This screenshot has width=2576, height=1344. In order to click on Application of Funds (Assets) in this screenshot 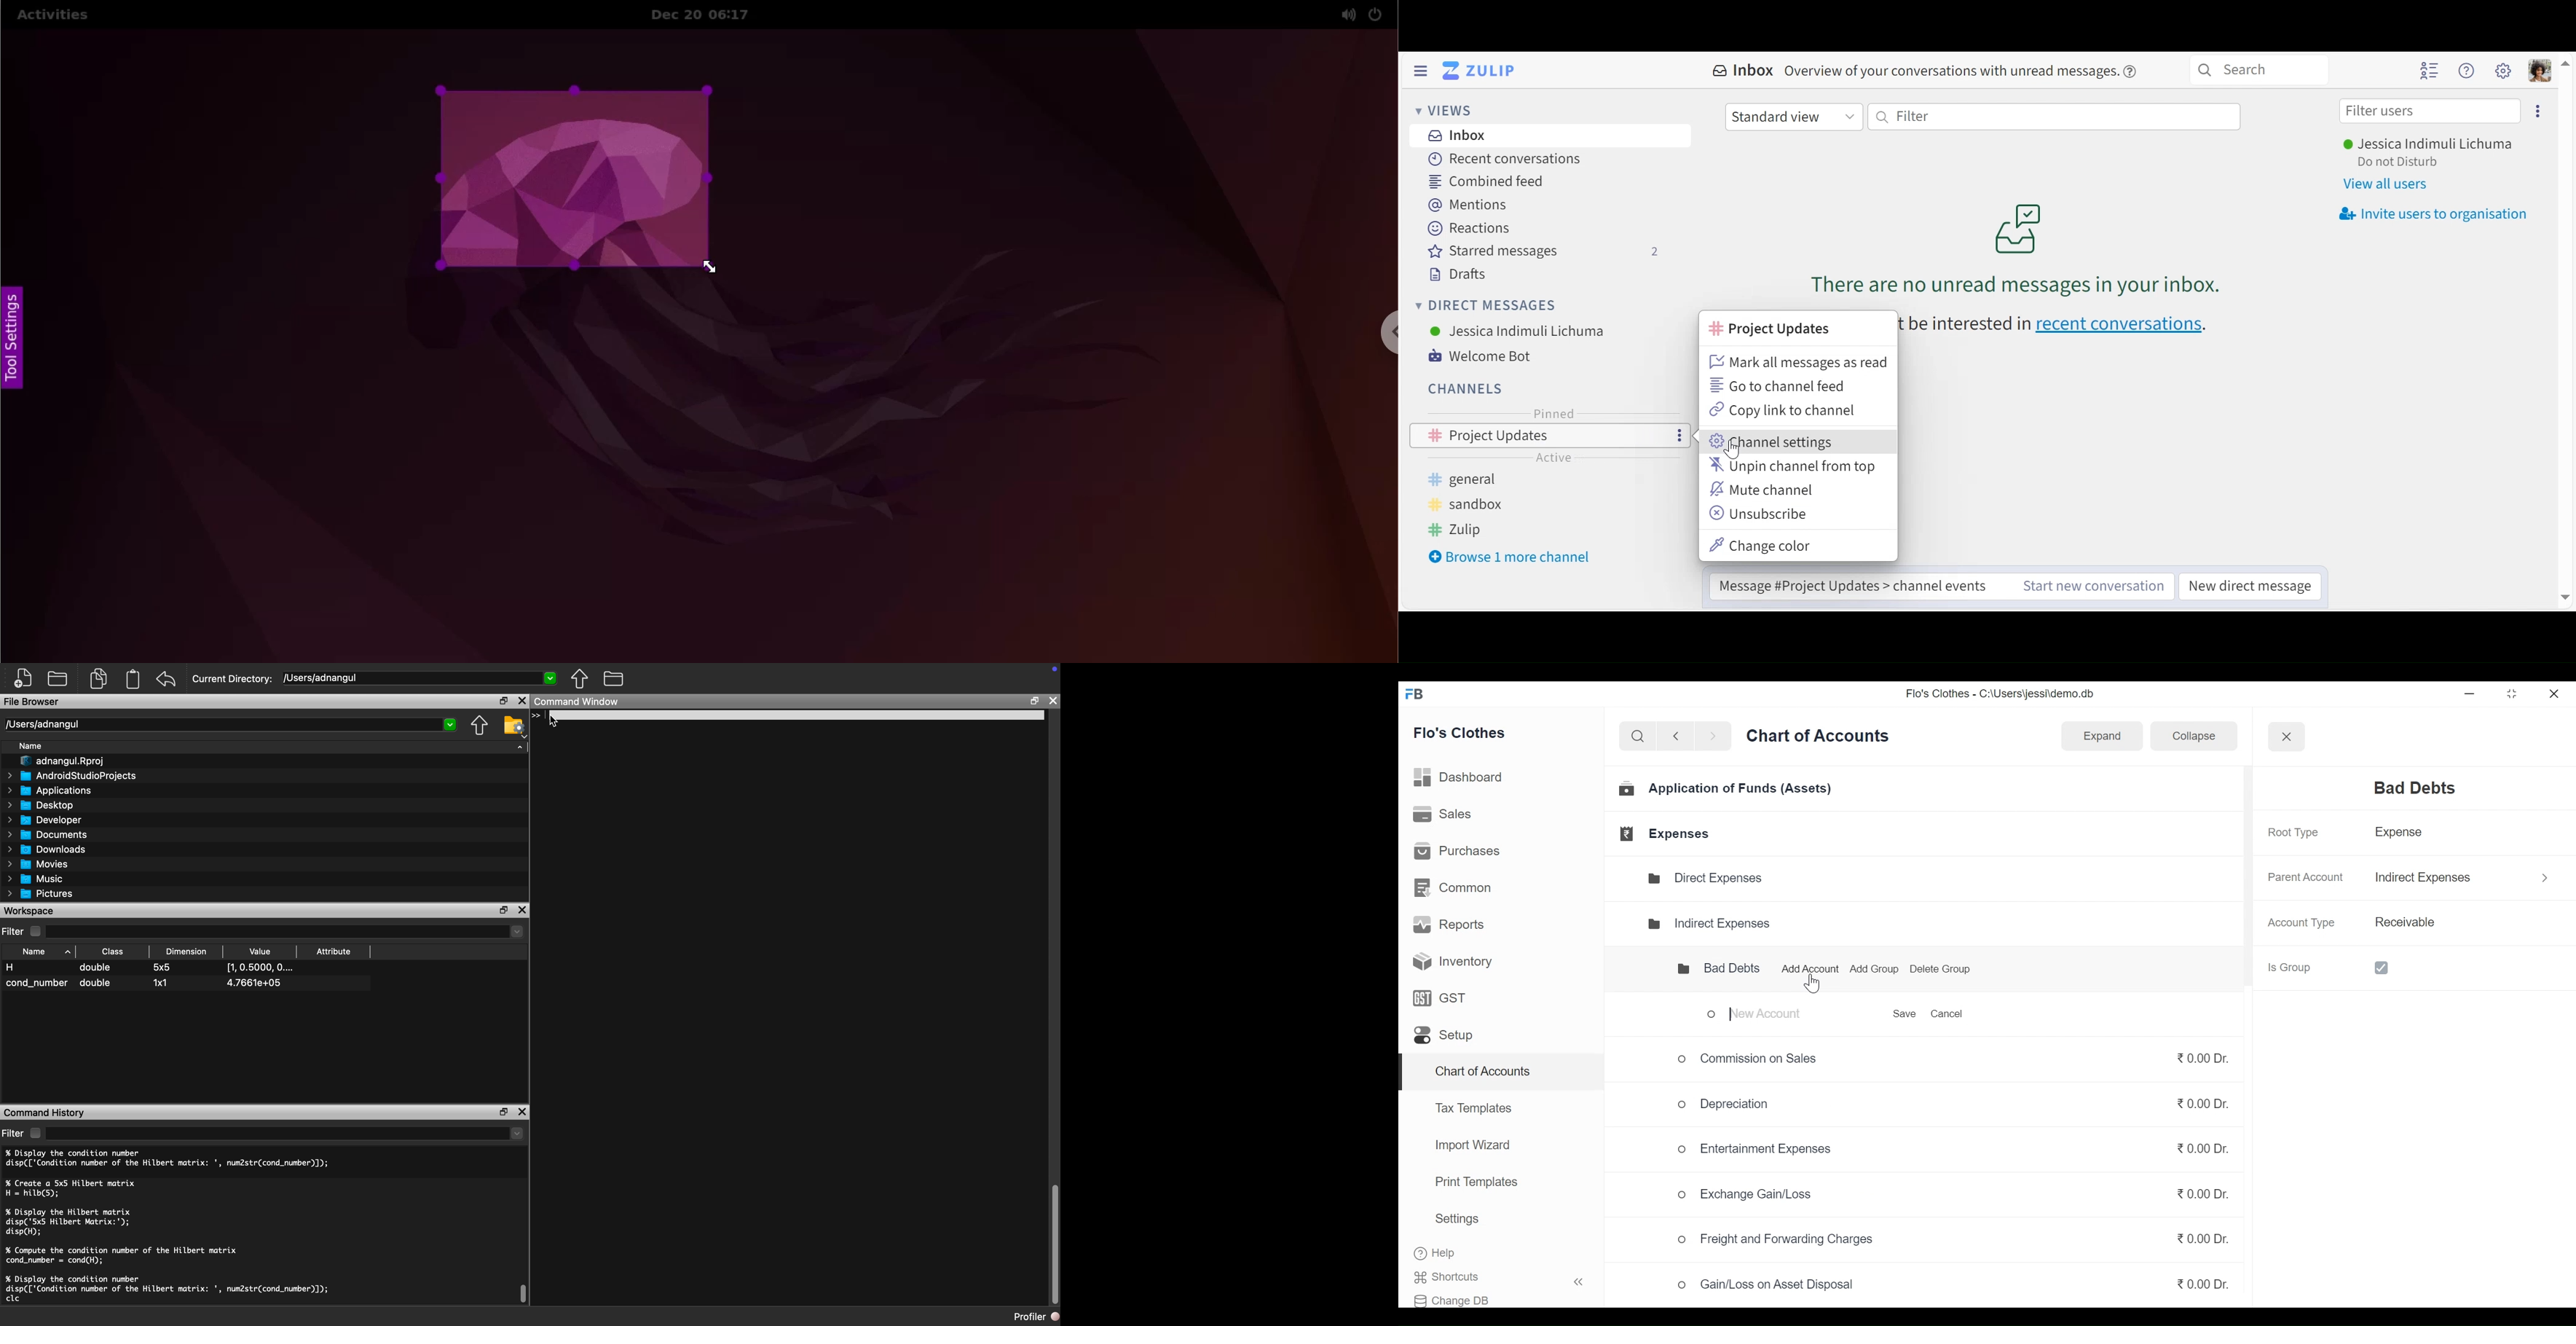, I will do `click(1727, 791)`.